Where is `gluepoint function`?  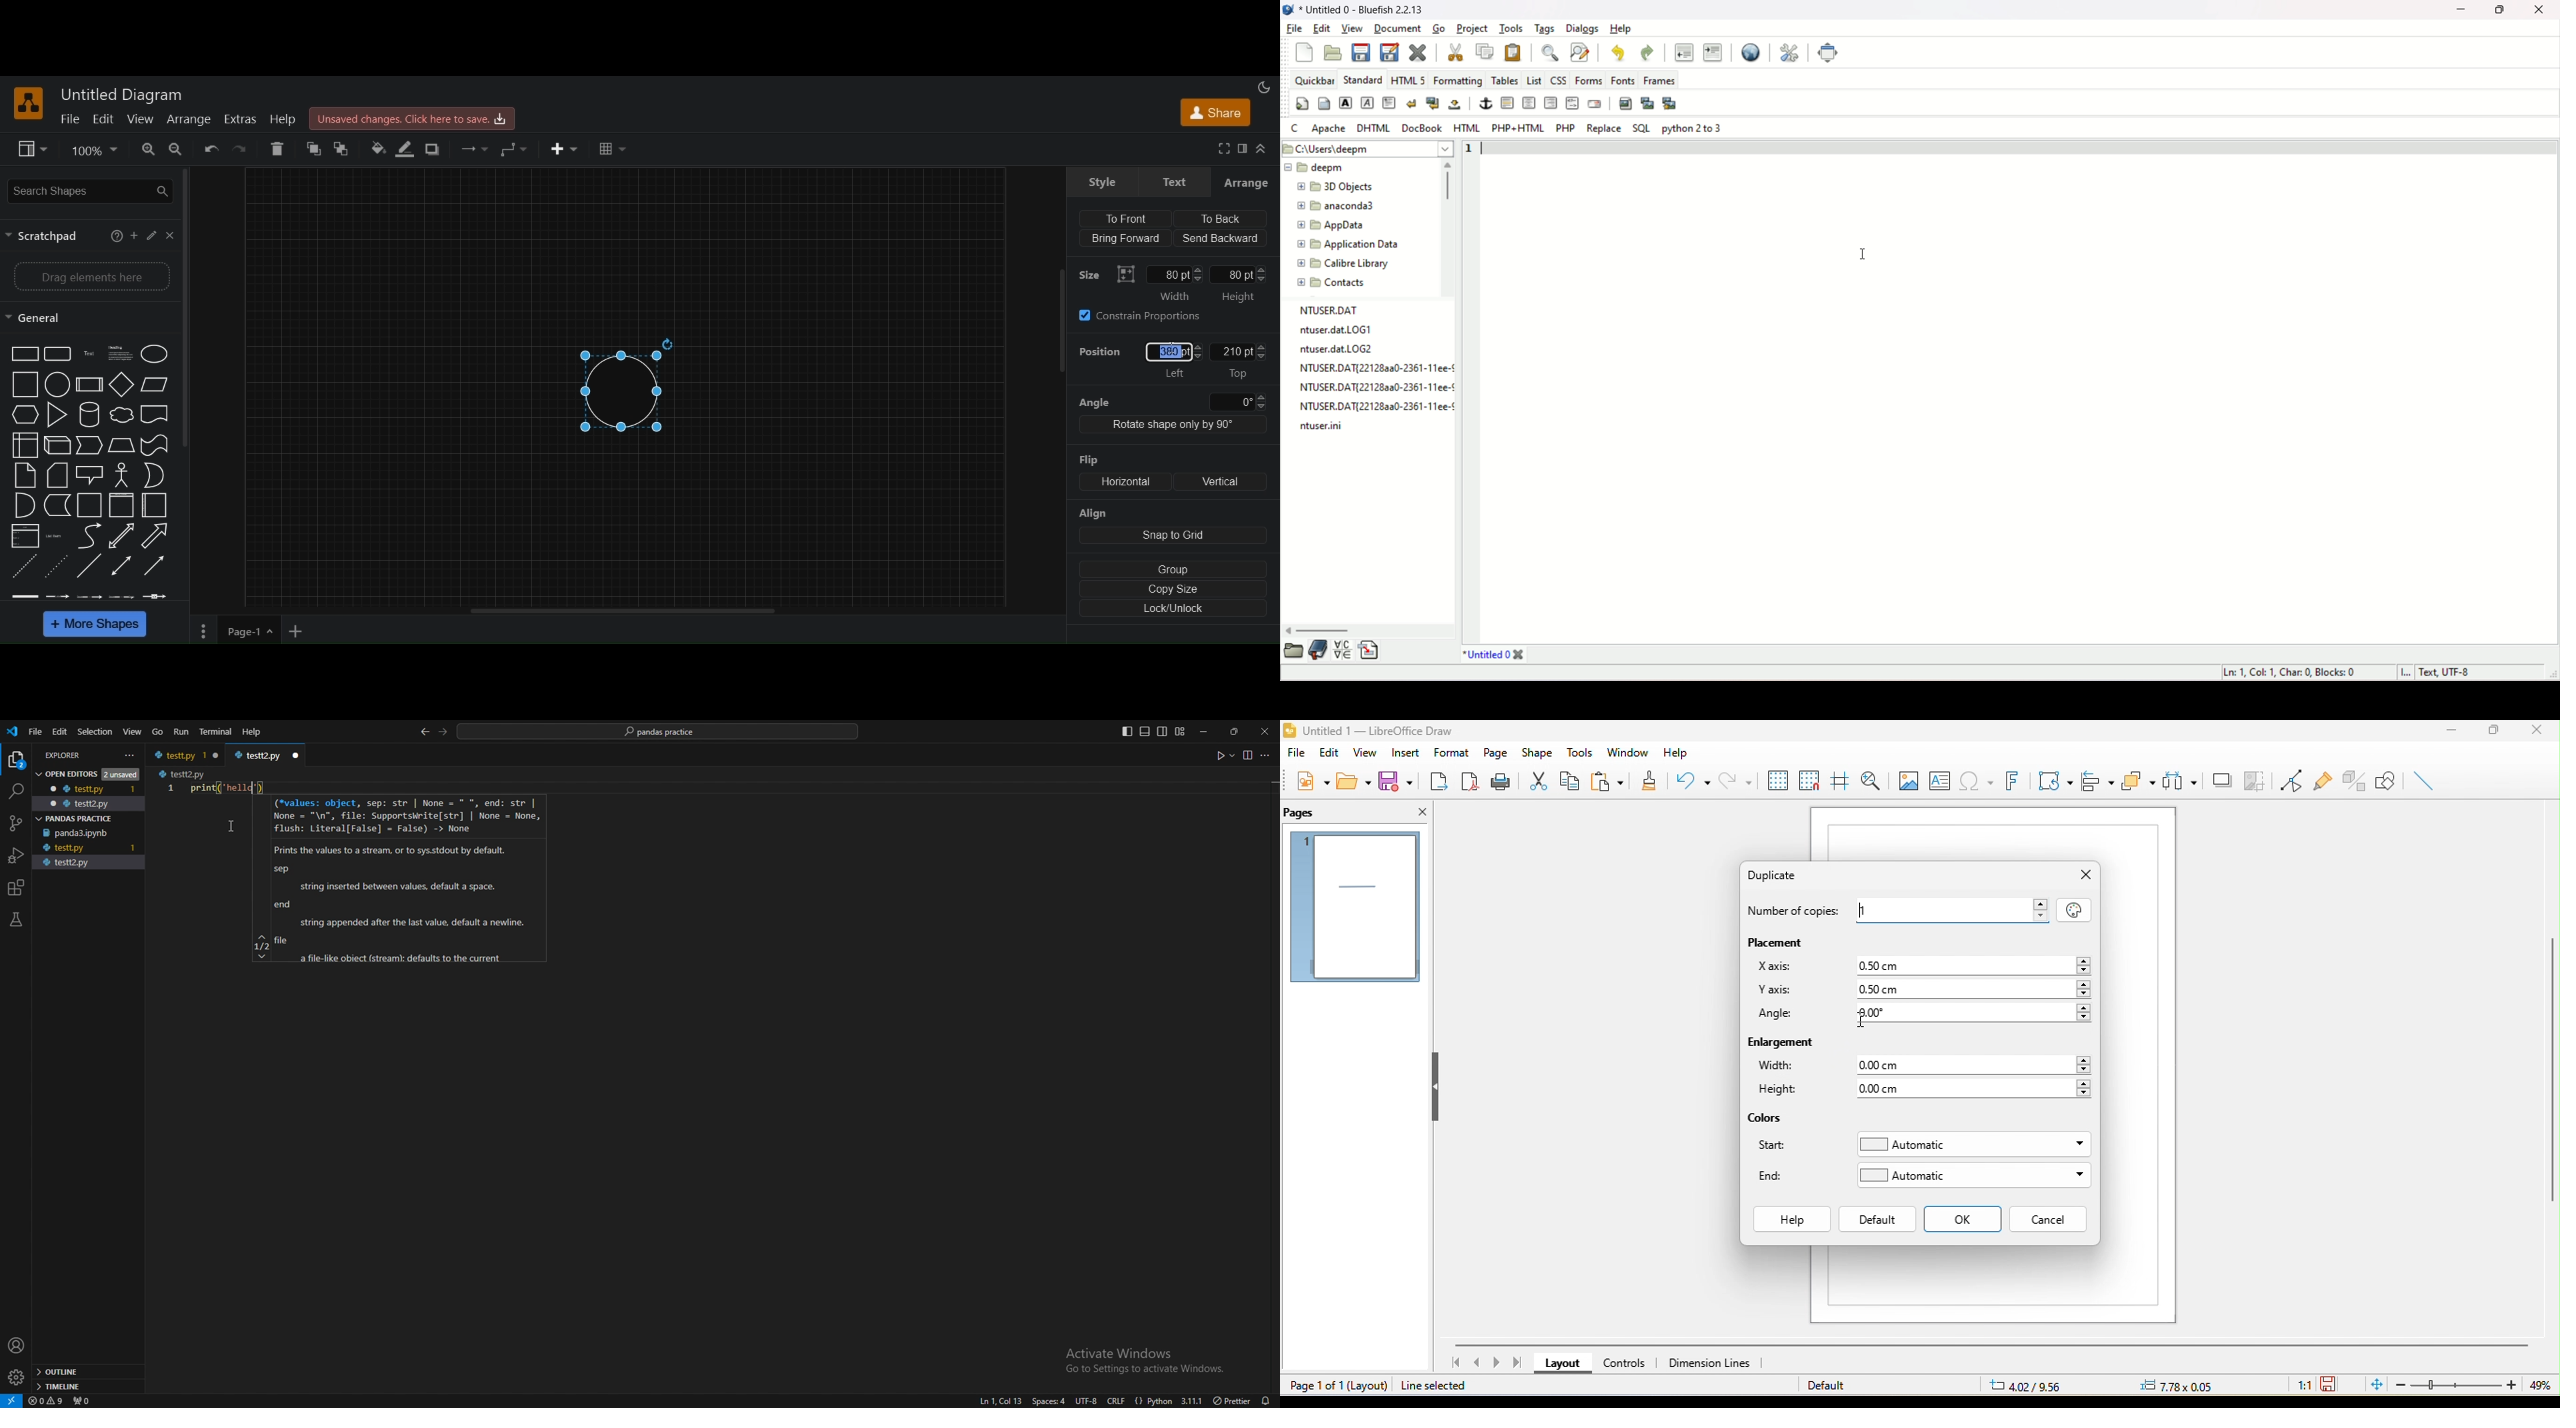 gluepoint function is located at coordinates (2321, 778).